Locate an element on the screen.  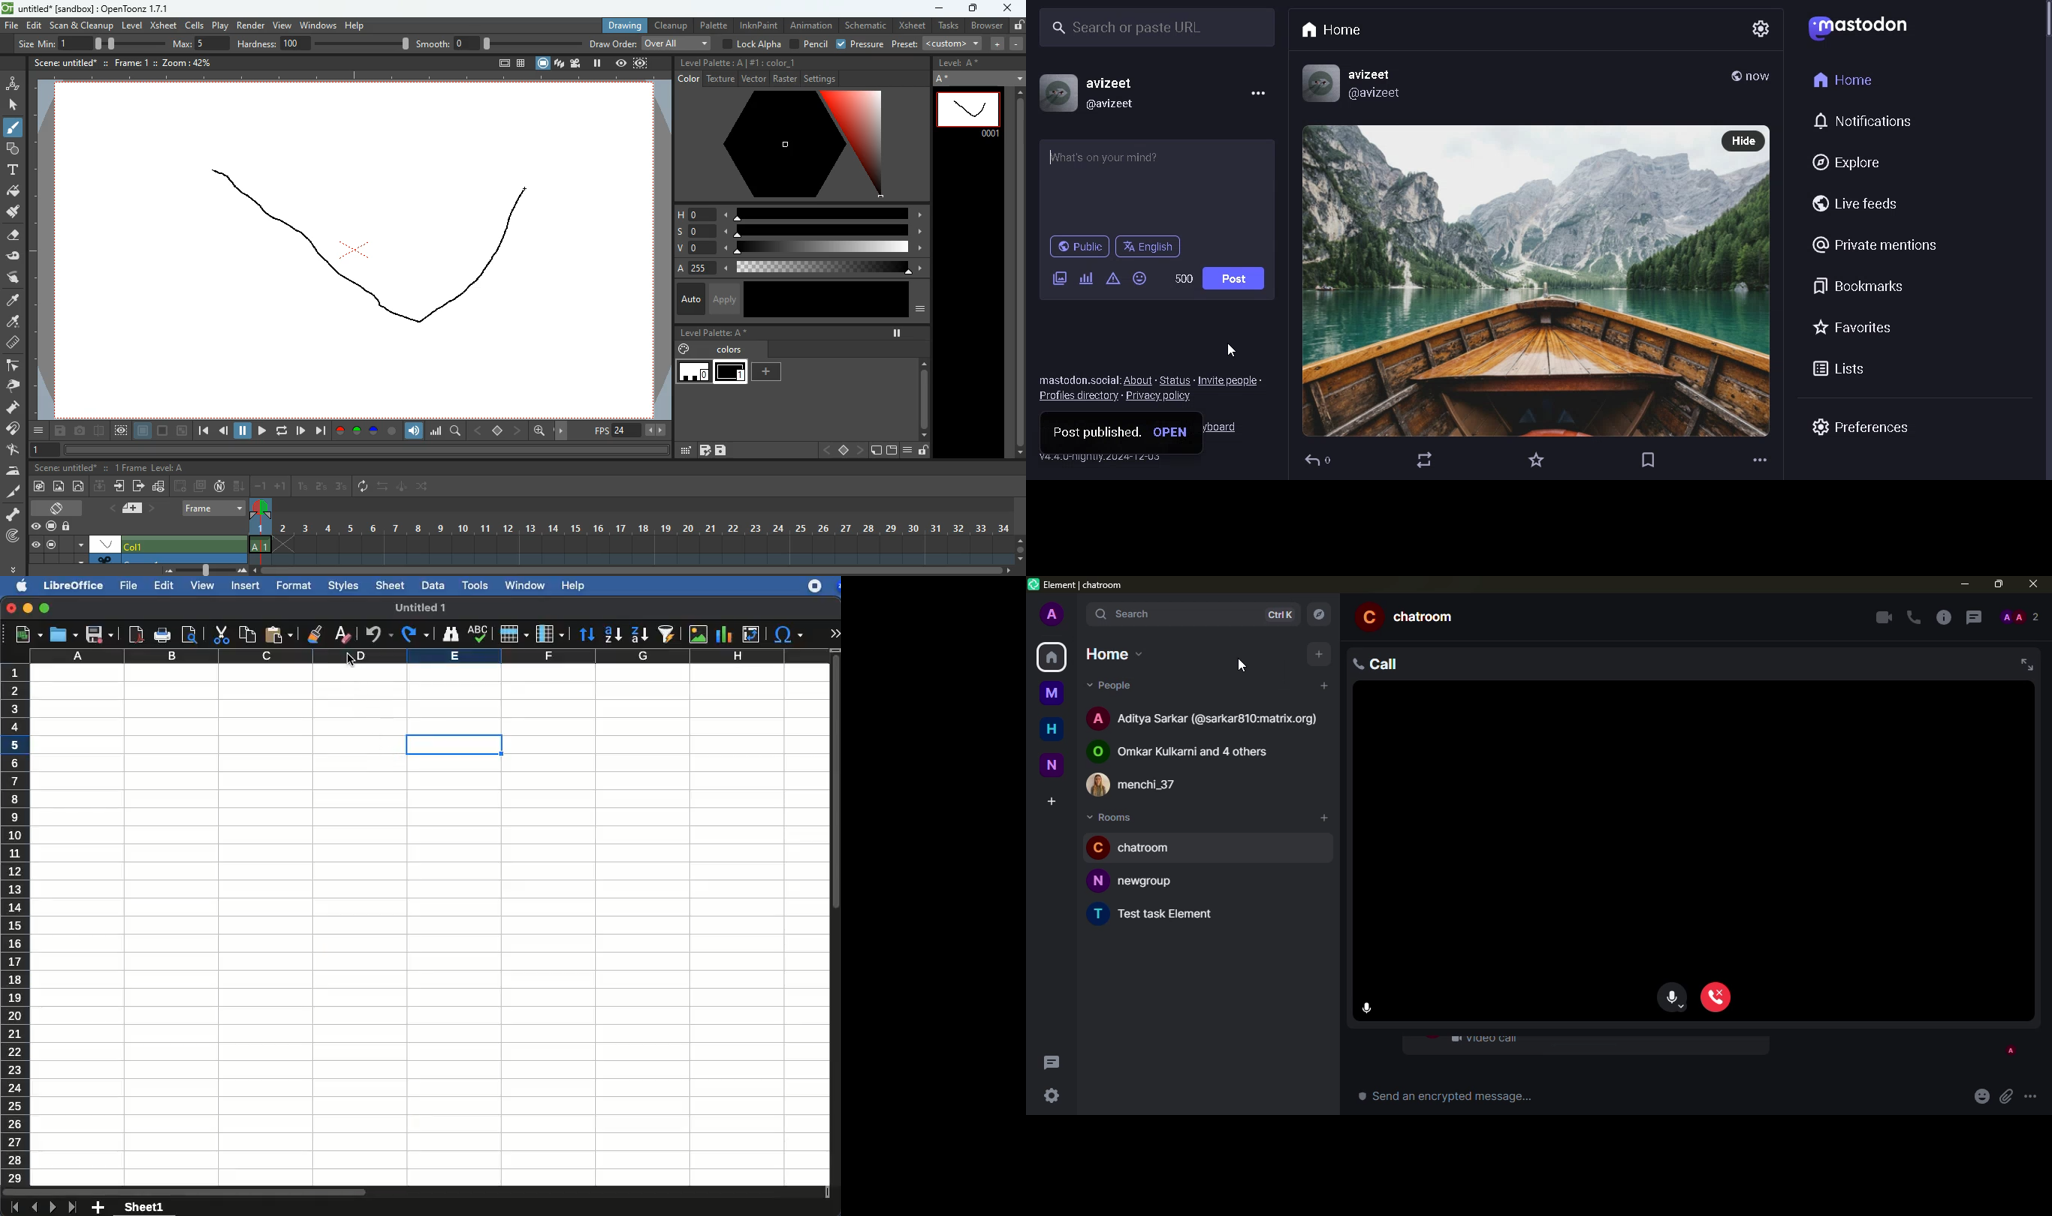
attach is located at coordinates (2005, 1097).